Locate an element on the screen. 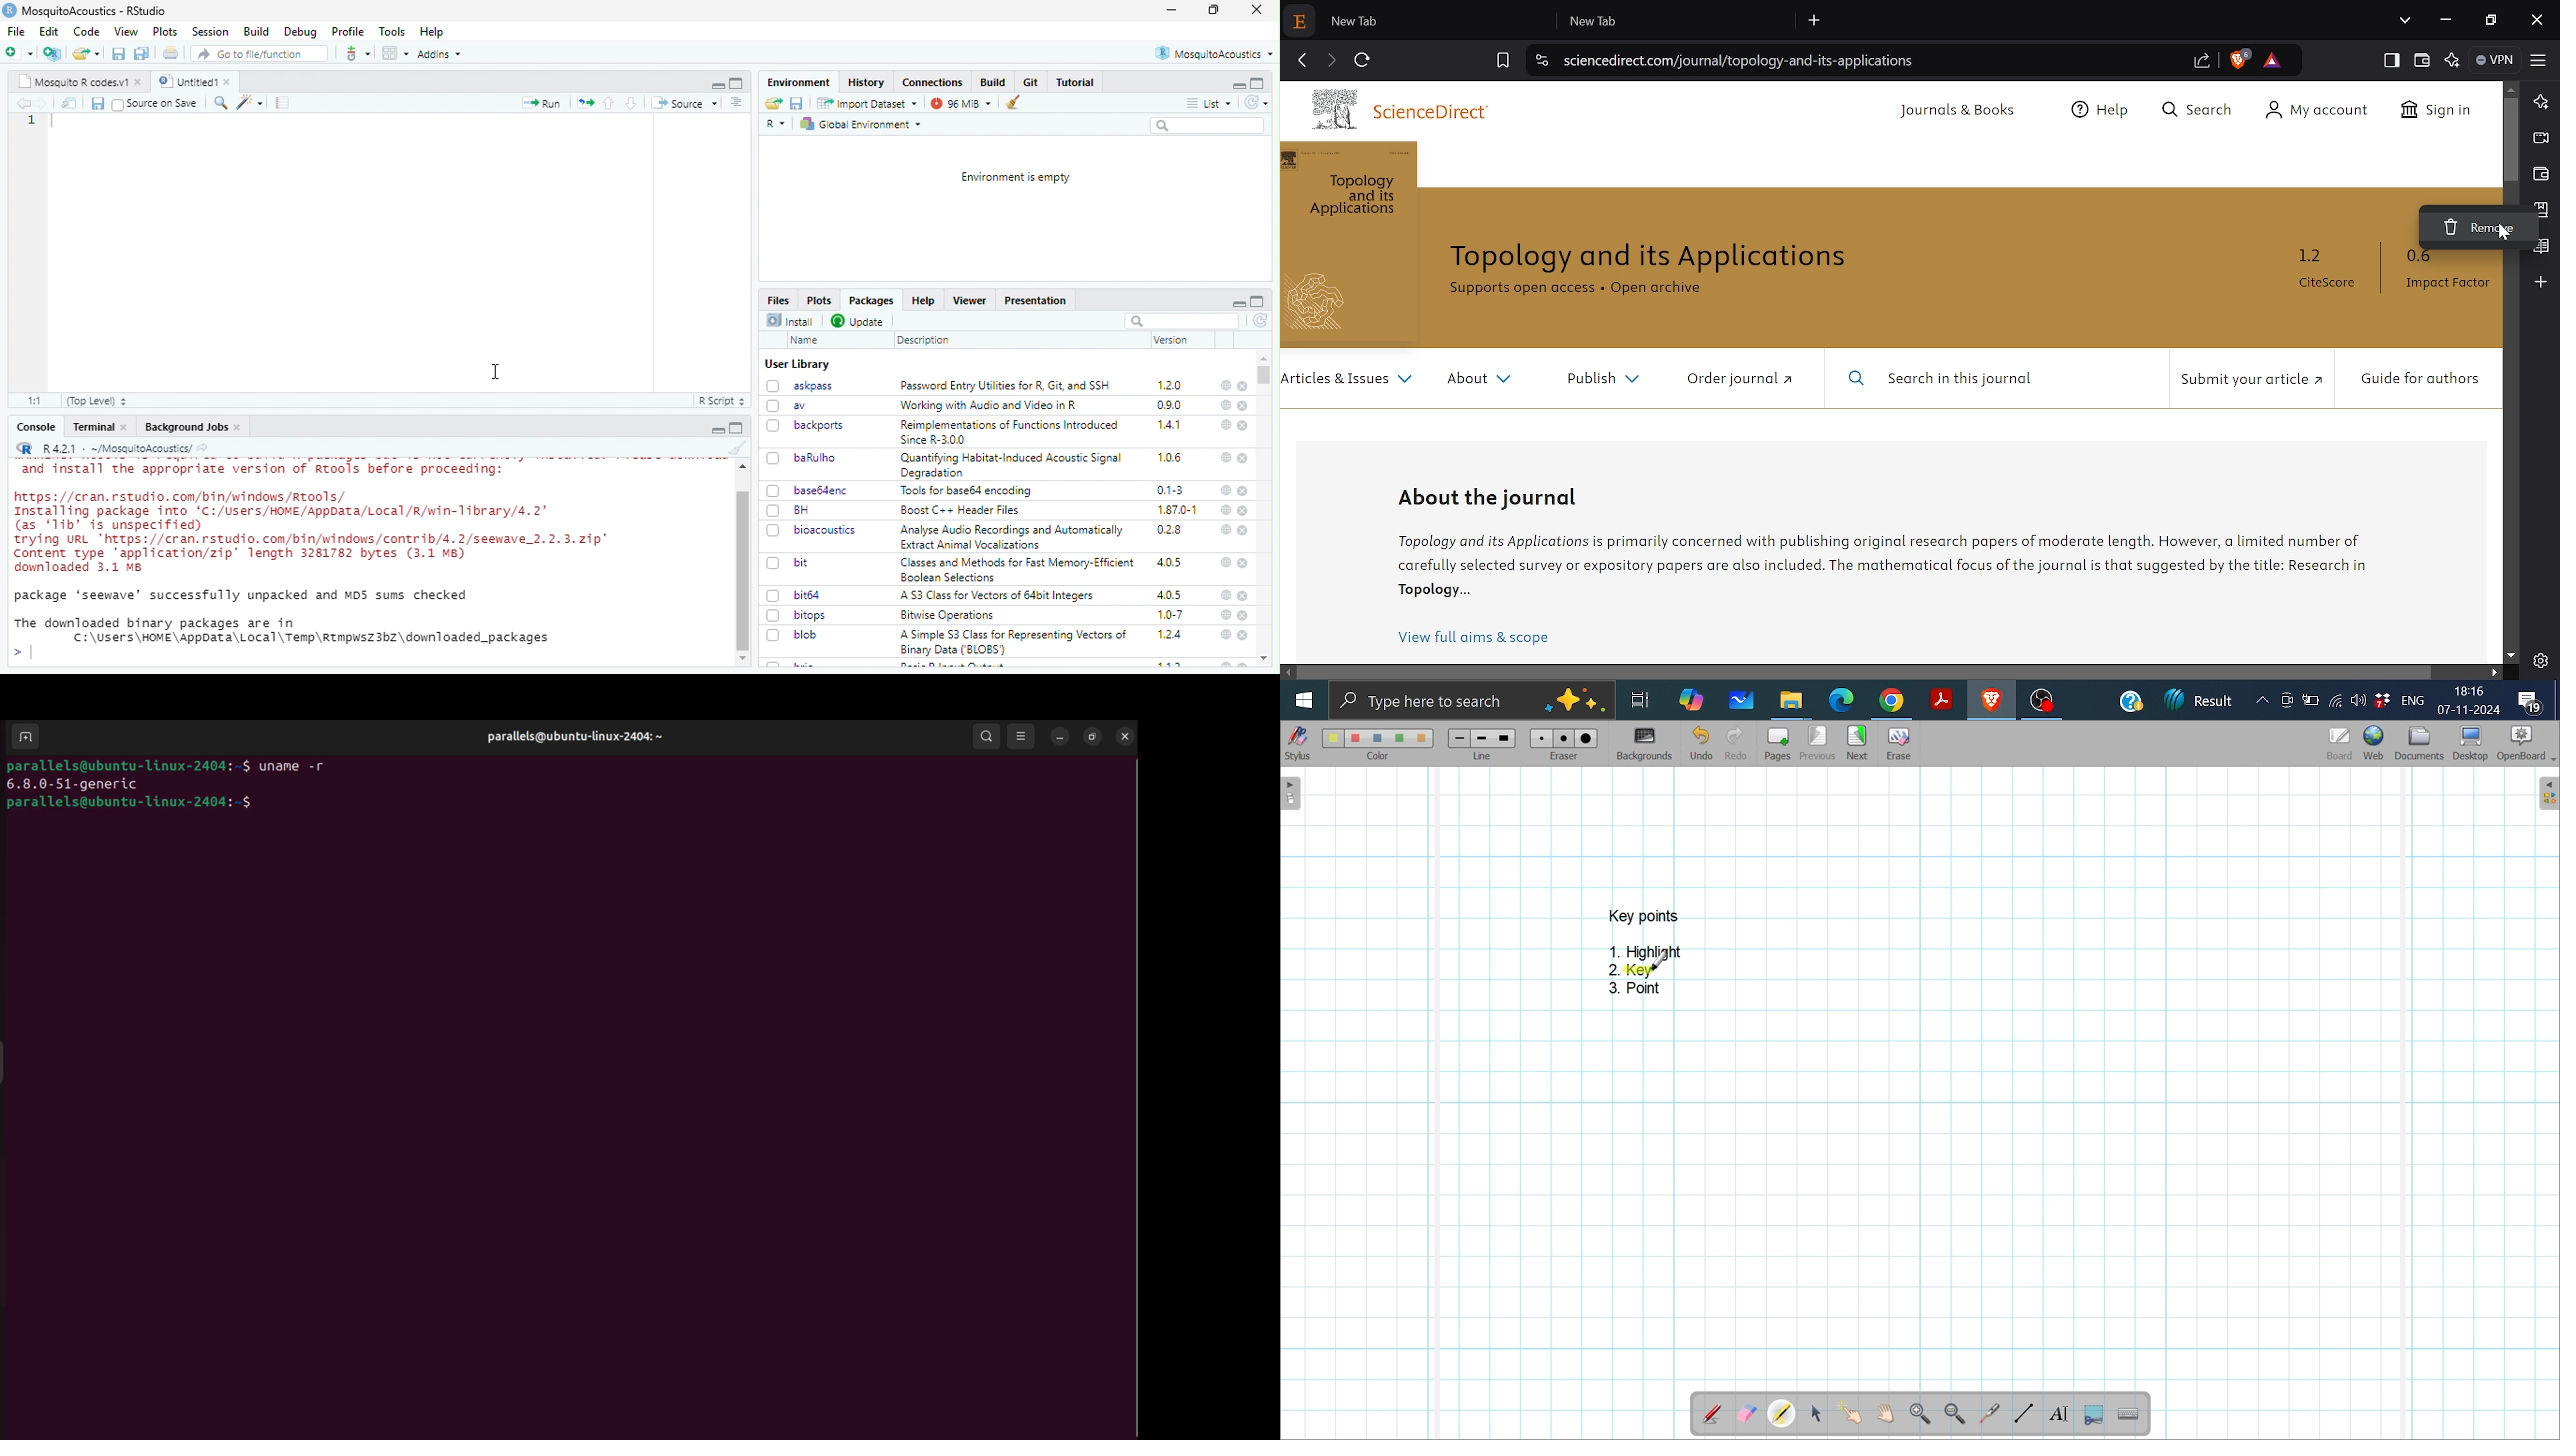 This screenshot has height=1456, width=2576. 09.0 is located at coordinates (1169, 406).